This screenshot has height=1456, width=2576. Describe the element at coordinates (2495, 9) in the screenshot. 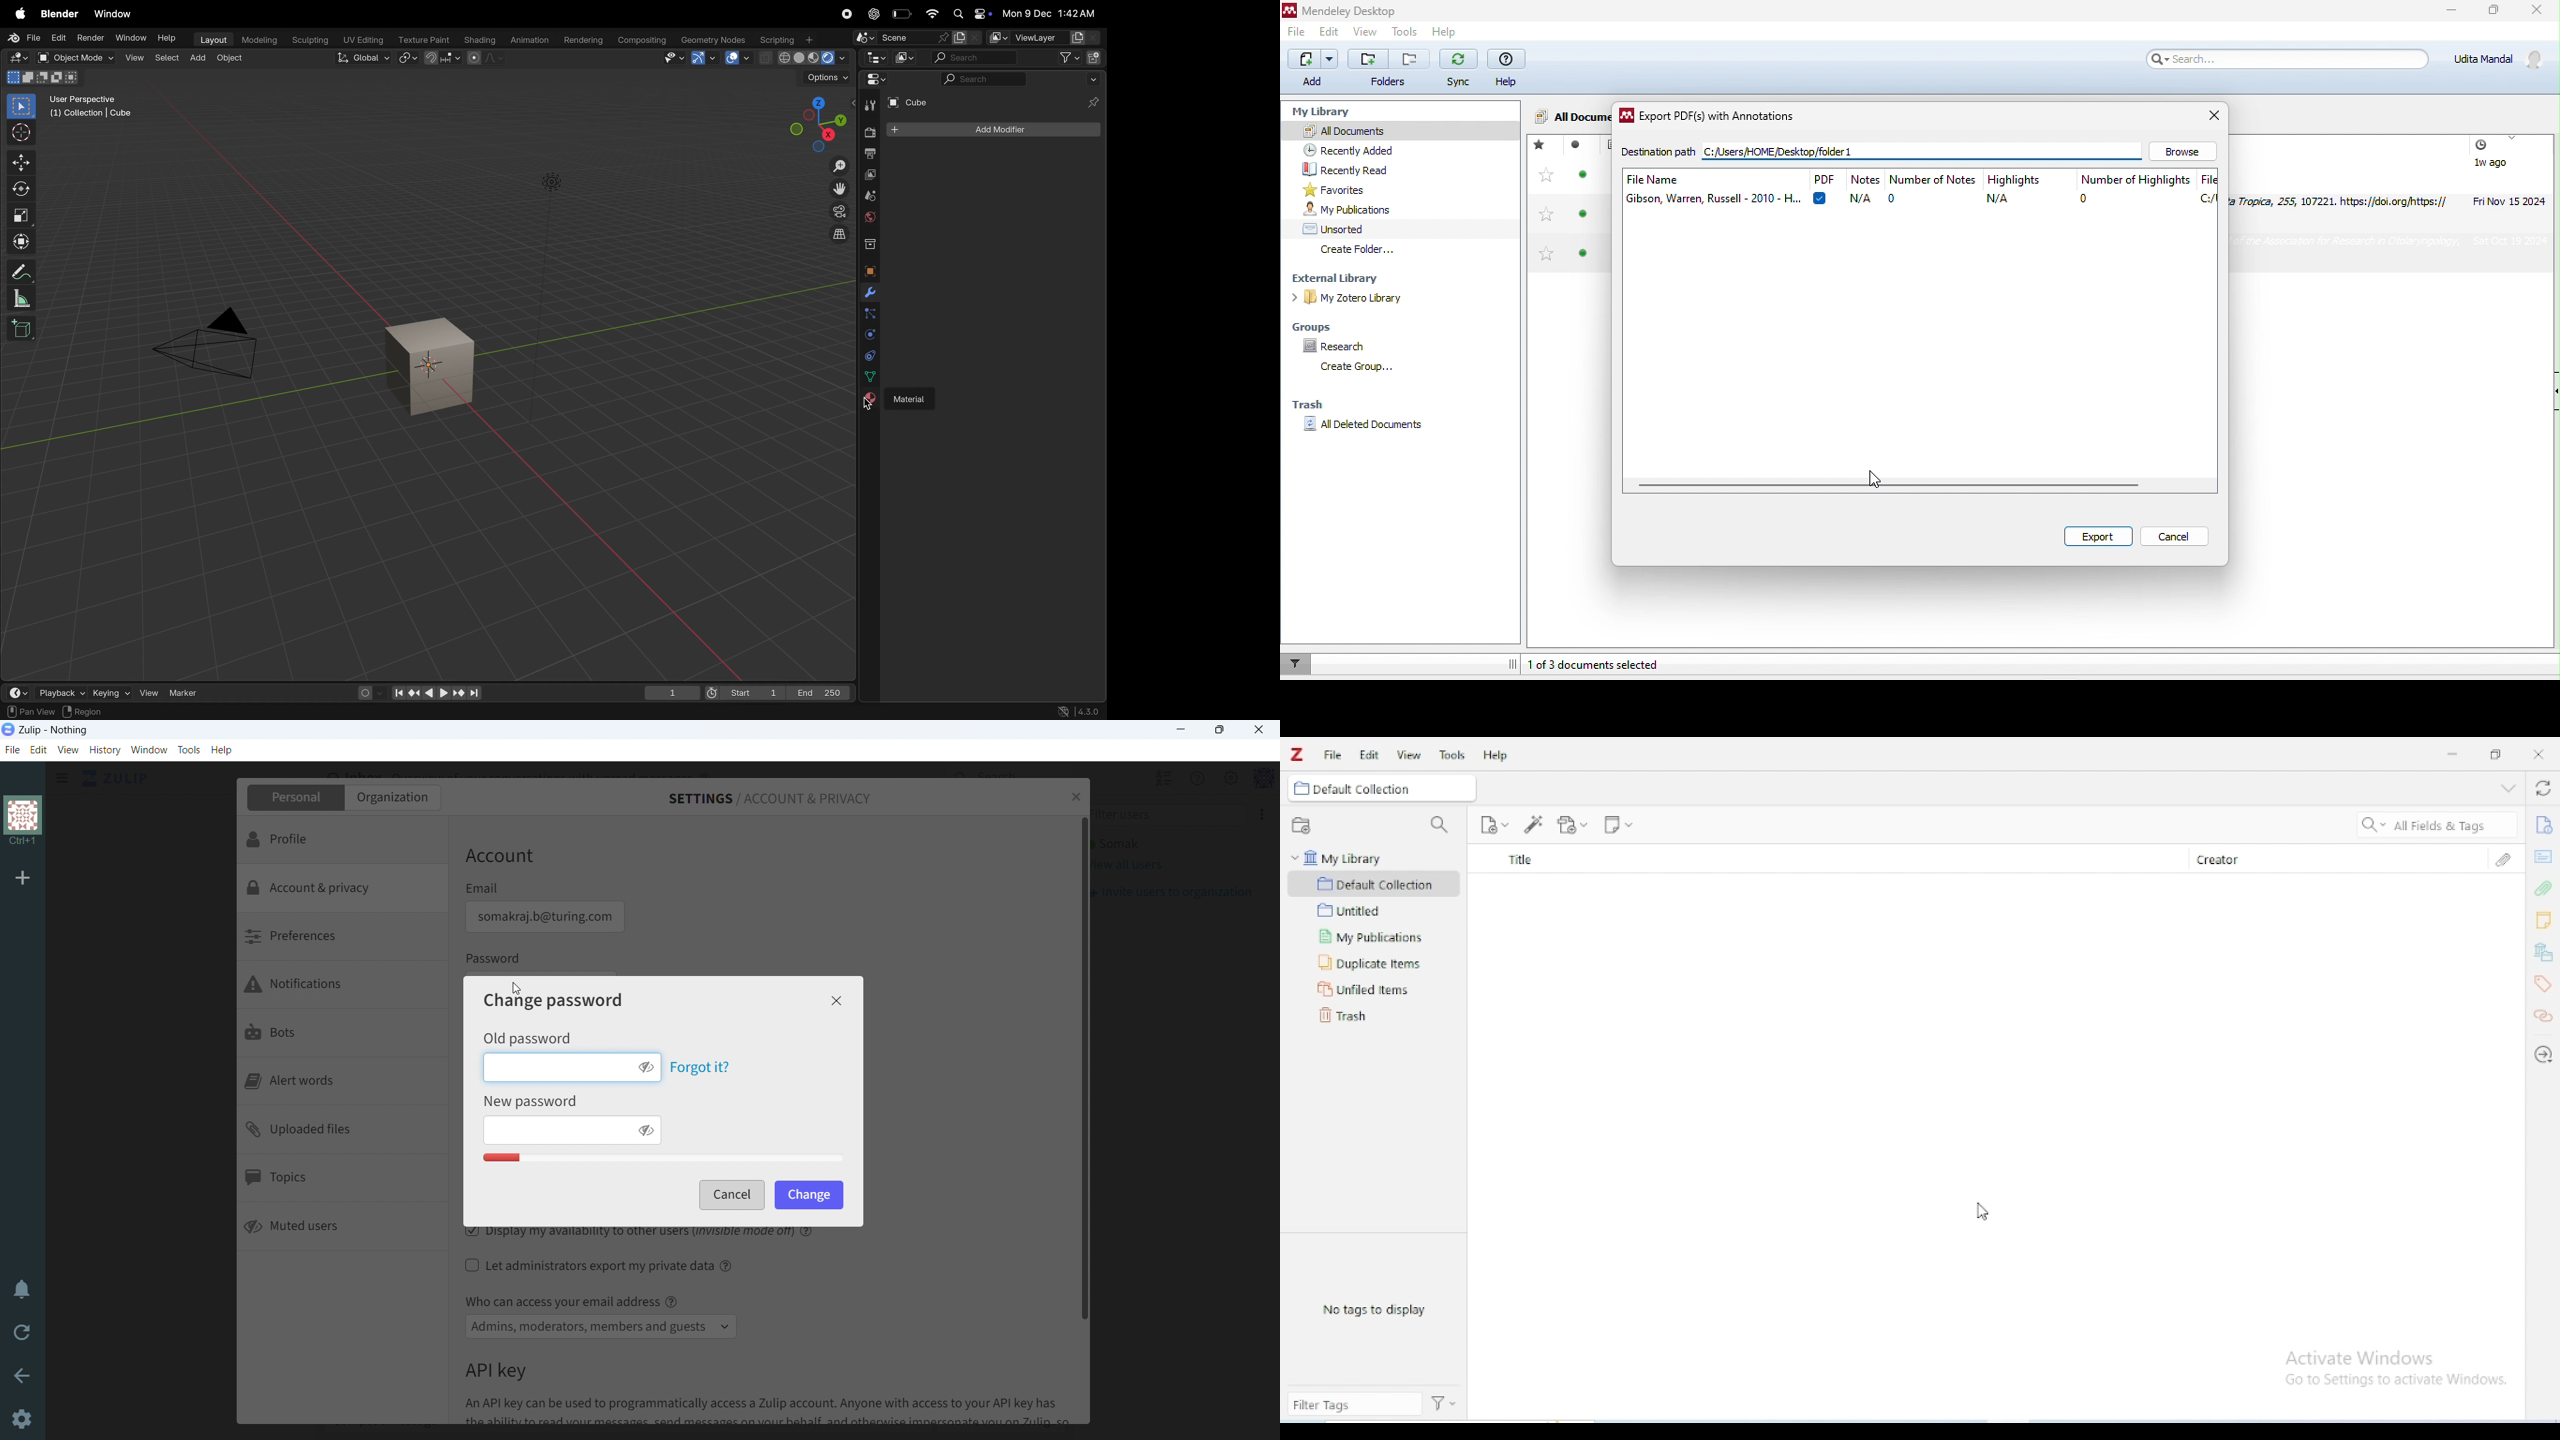

I see `maximize` at that location.